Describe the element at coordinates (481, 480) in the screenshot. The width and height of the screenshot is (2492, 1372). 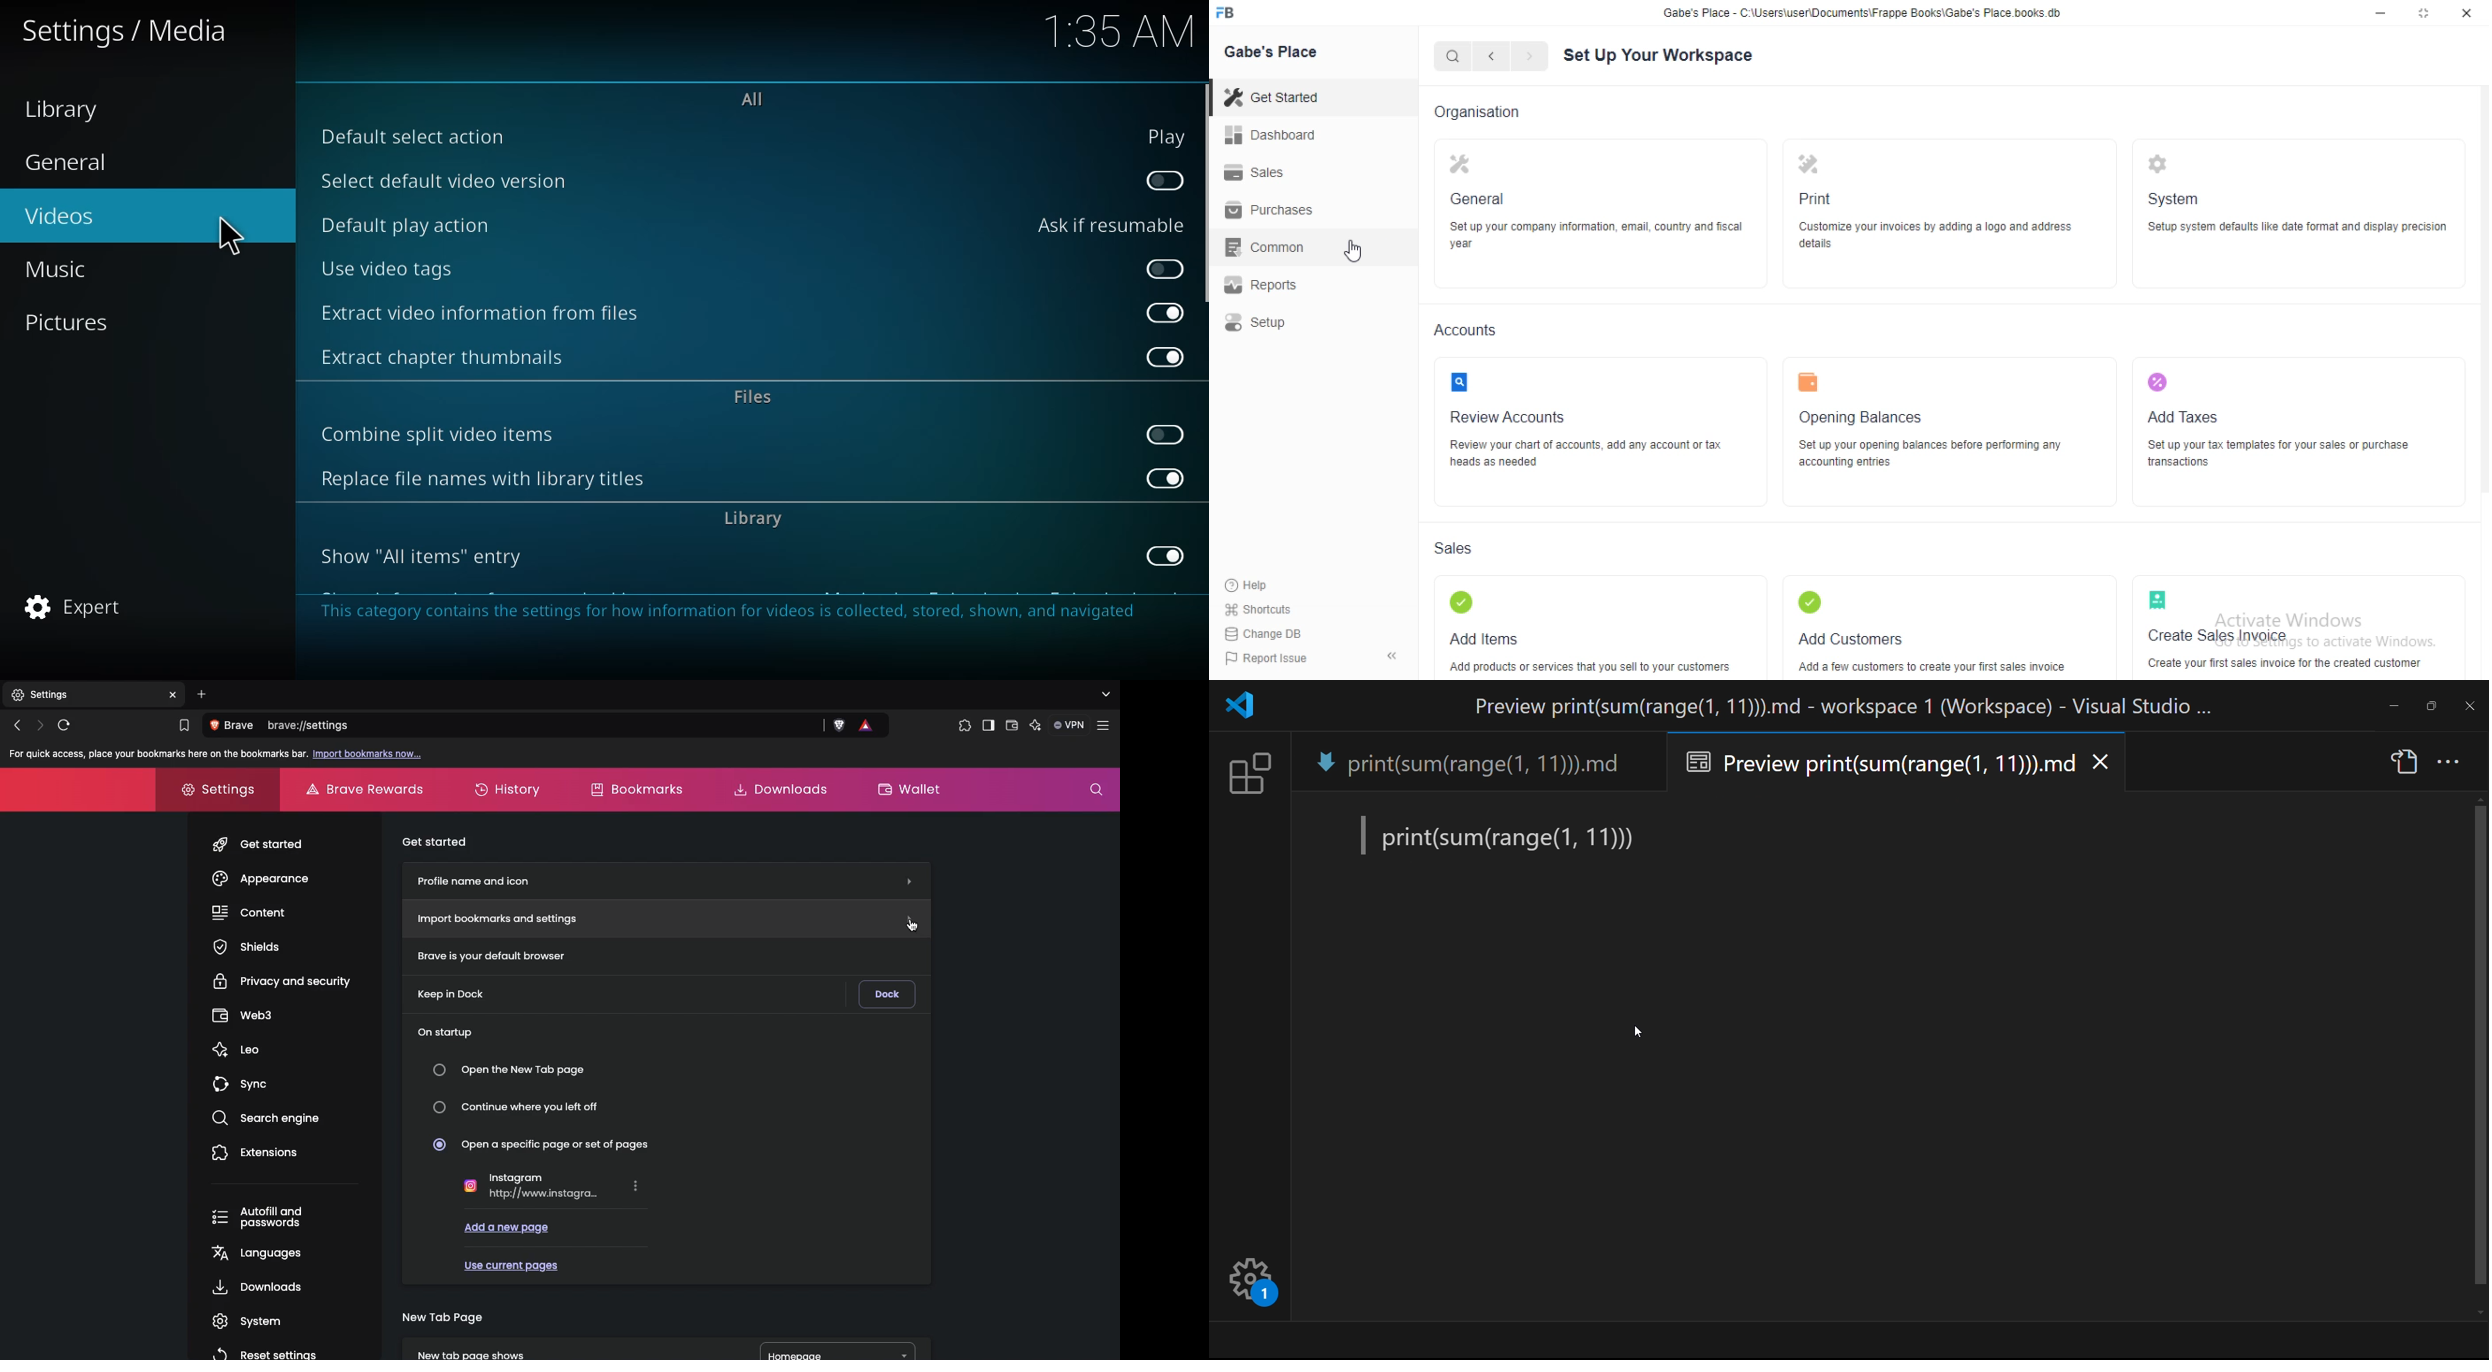
I see `replace file names` at that location.